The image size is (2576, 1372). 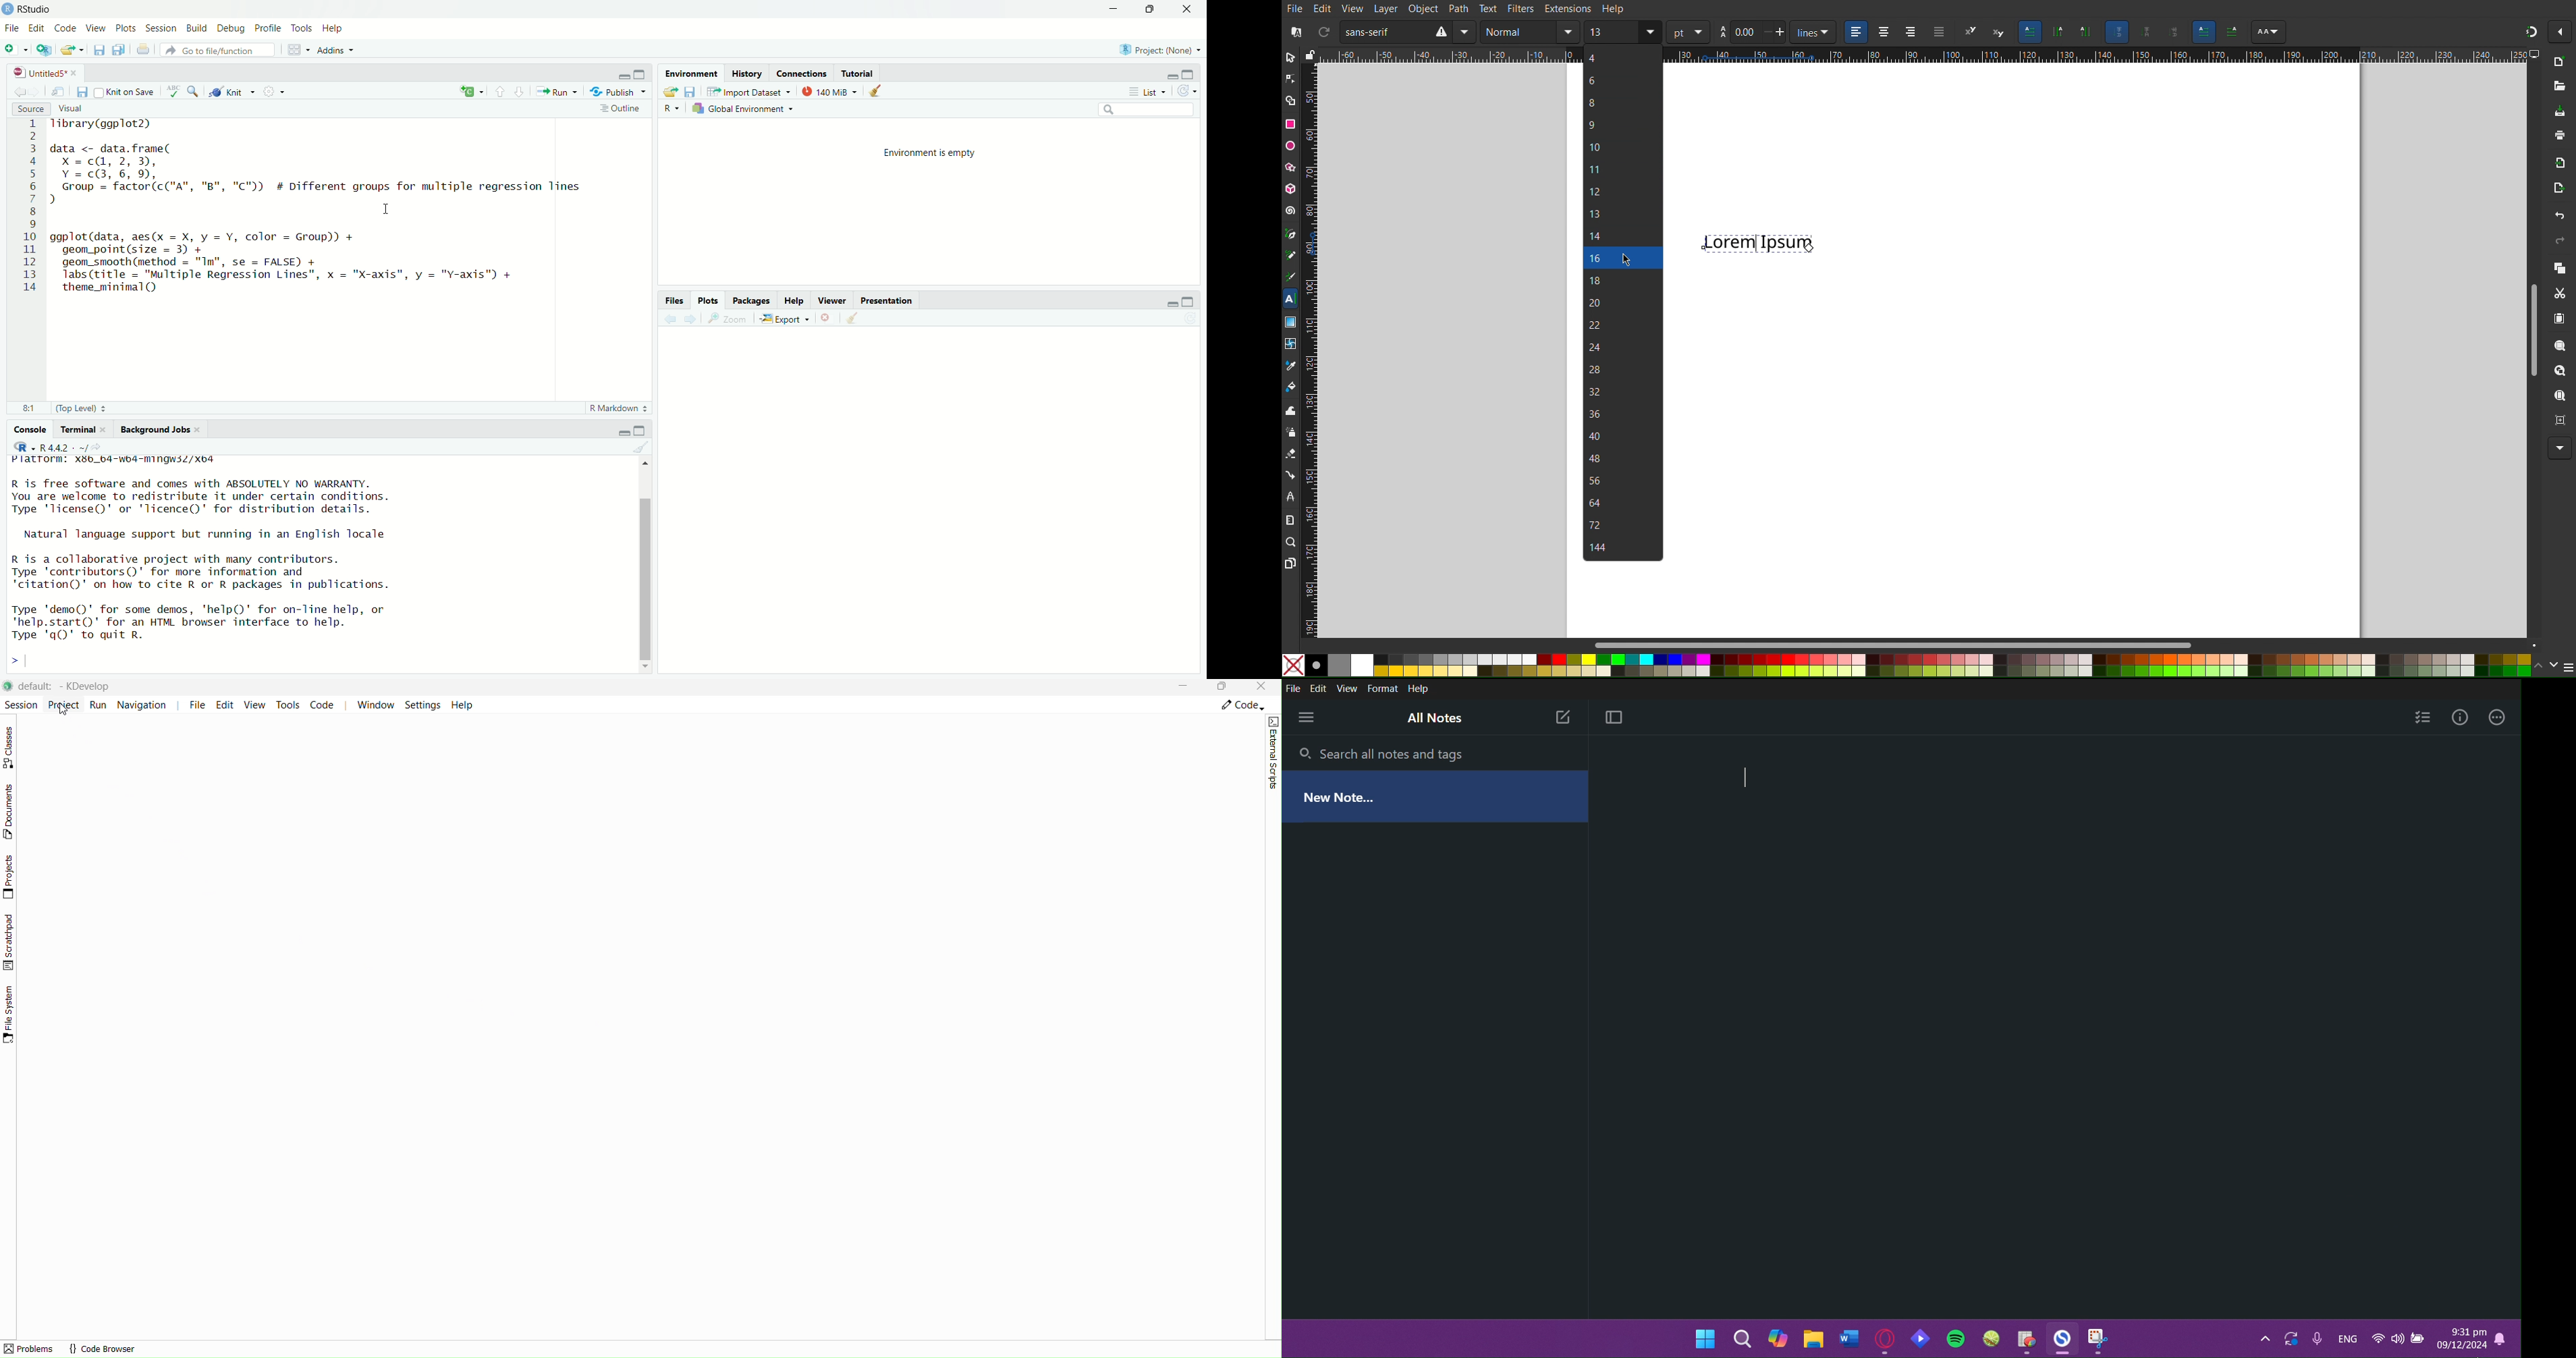 I want to click on upward, so click(x=499, y=91).